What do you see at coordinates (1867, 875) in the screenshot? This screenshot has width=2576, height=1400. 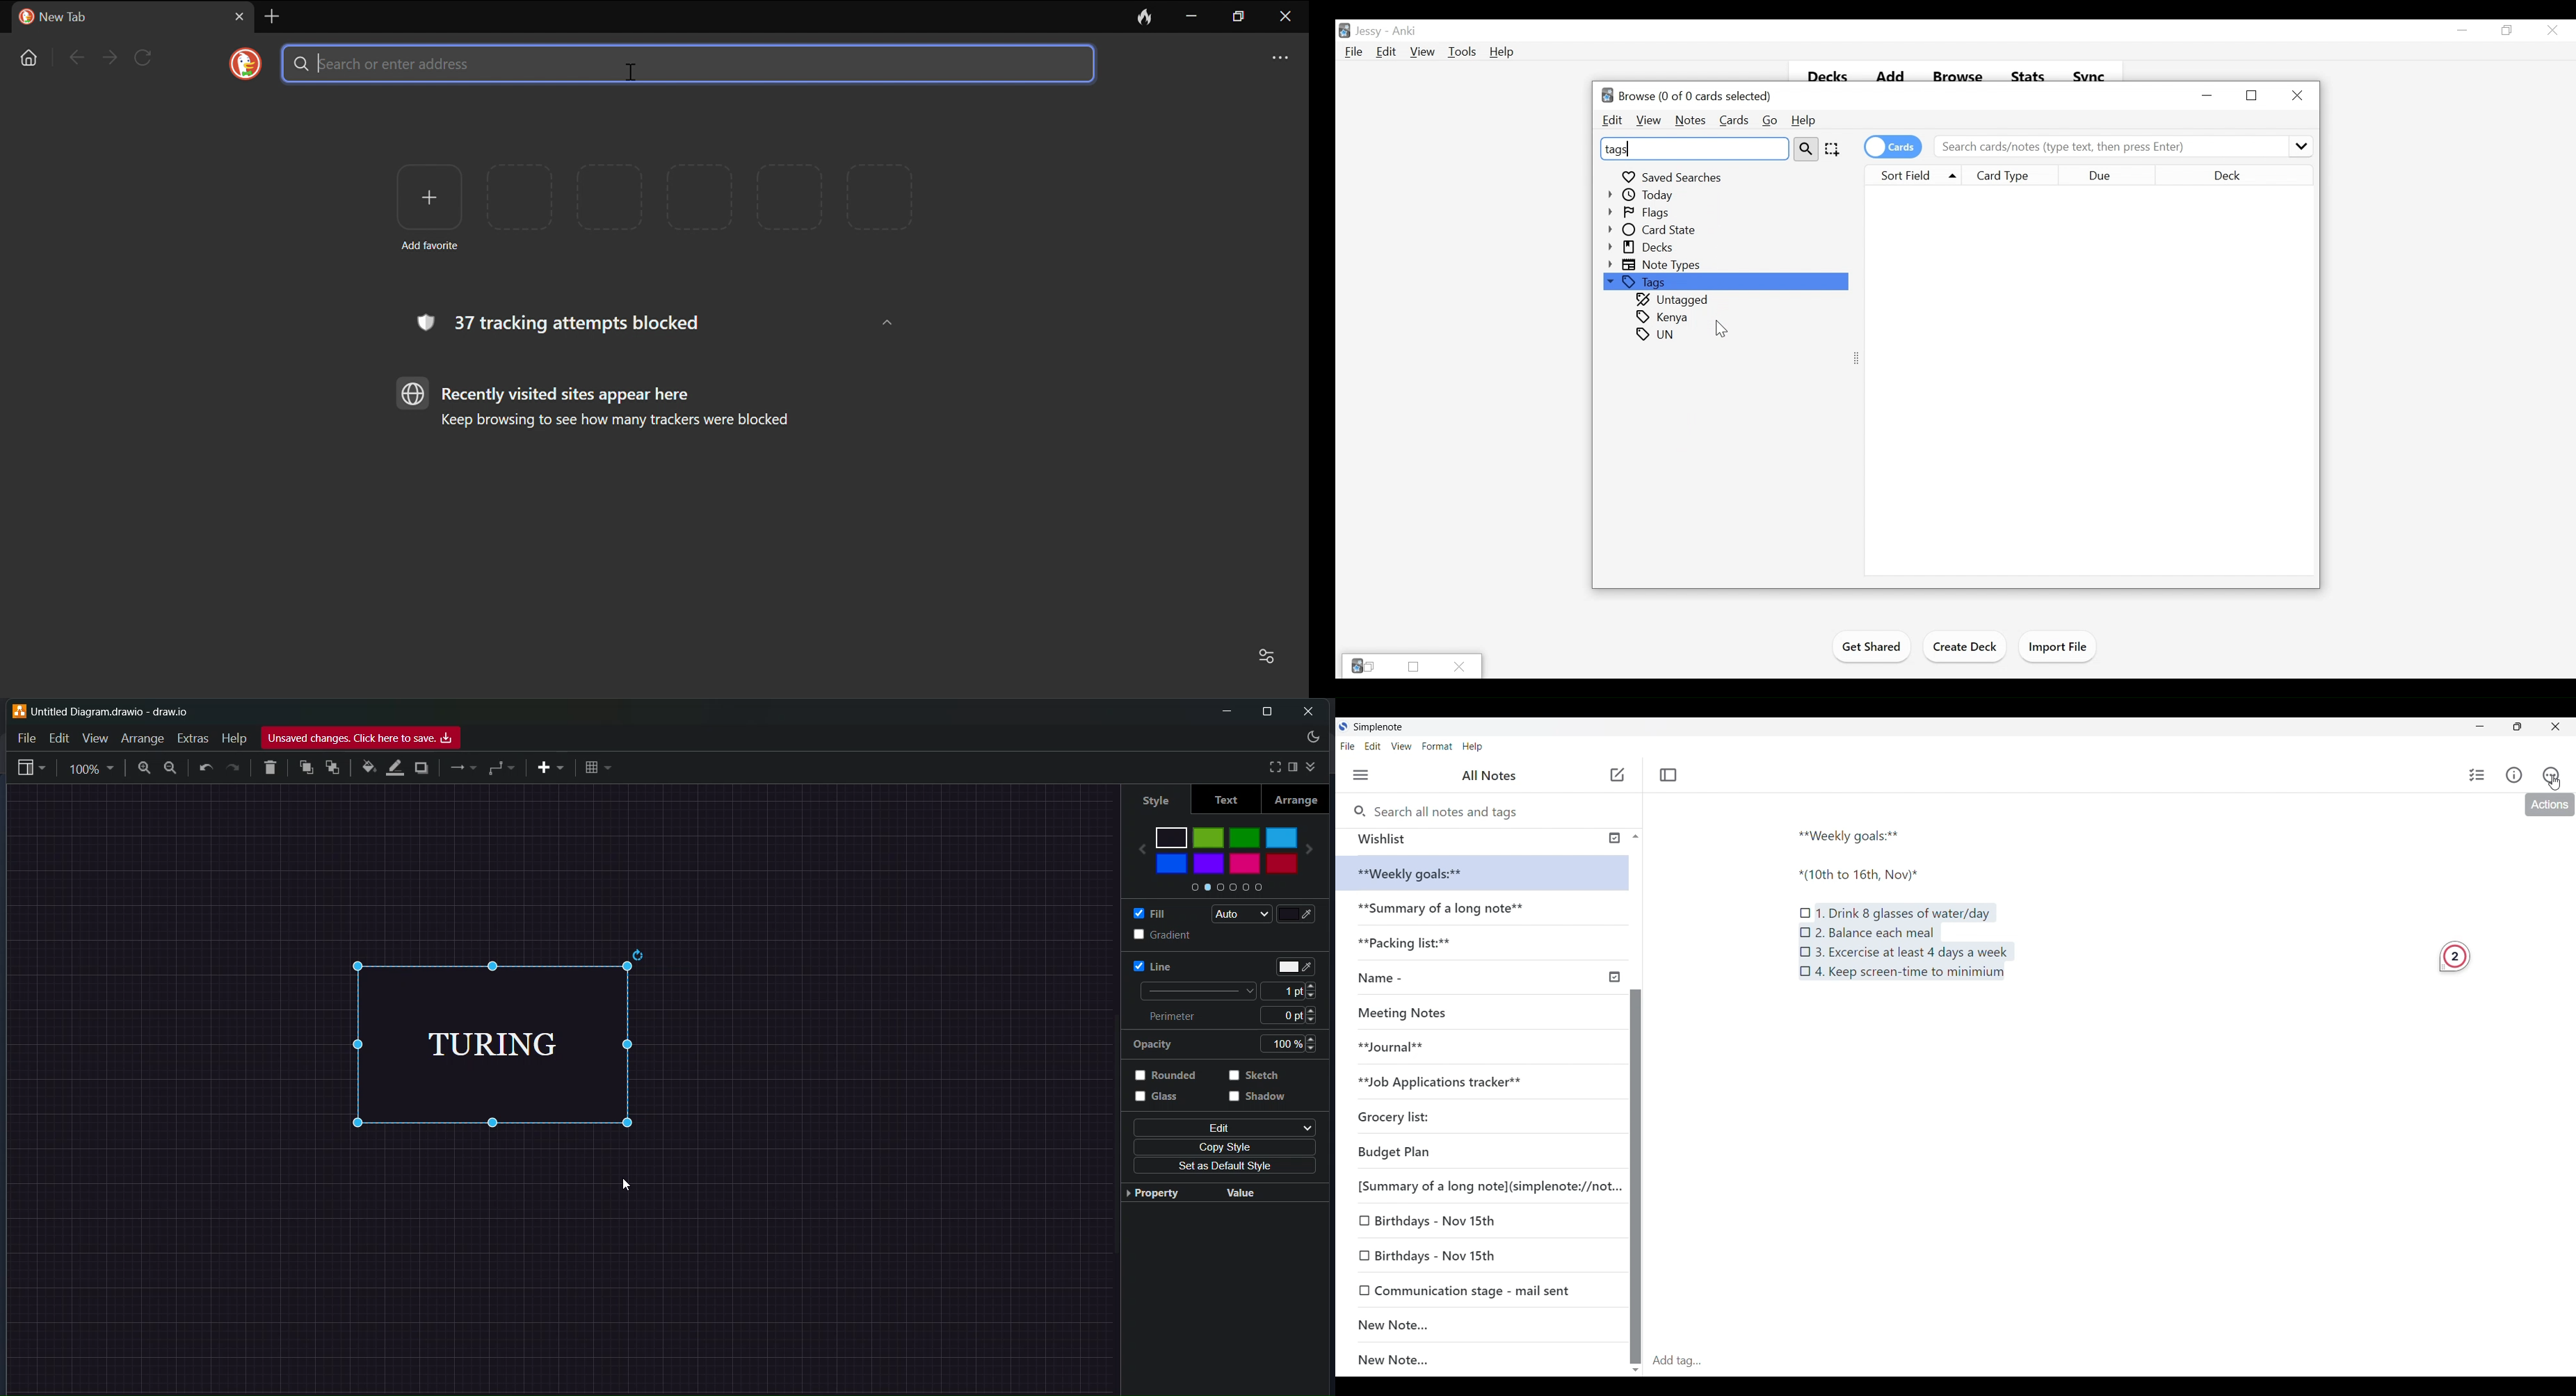 I see `*(10th to 16th, Nov)*` at bounding box center [1867, 875].